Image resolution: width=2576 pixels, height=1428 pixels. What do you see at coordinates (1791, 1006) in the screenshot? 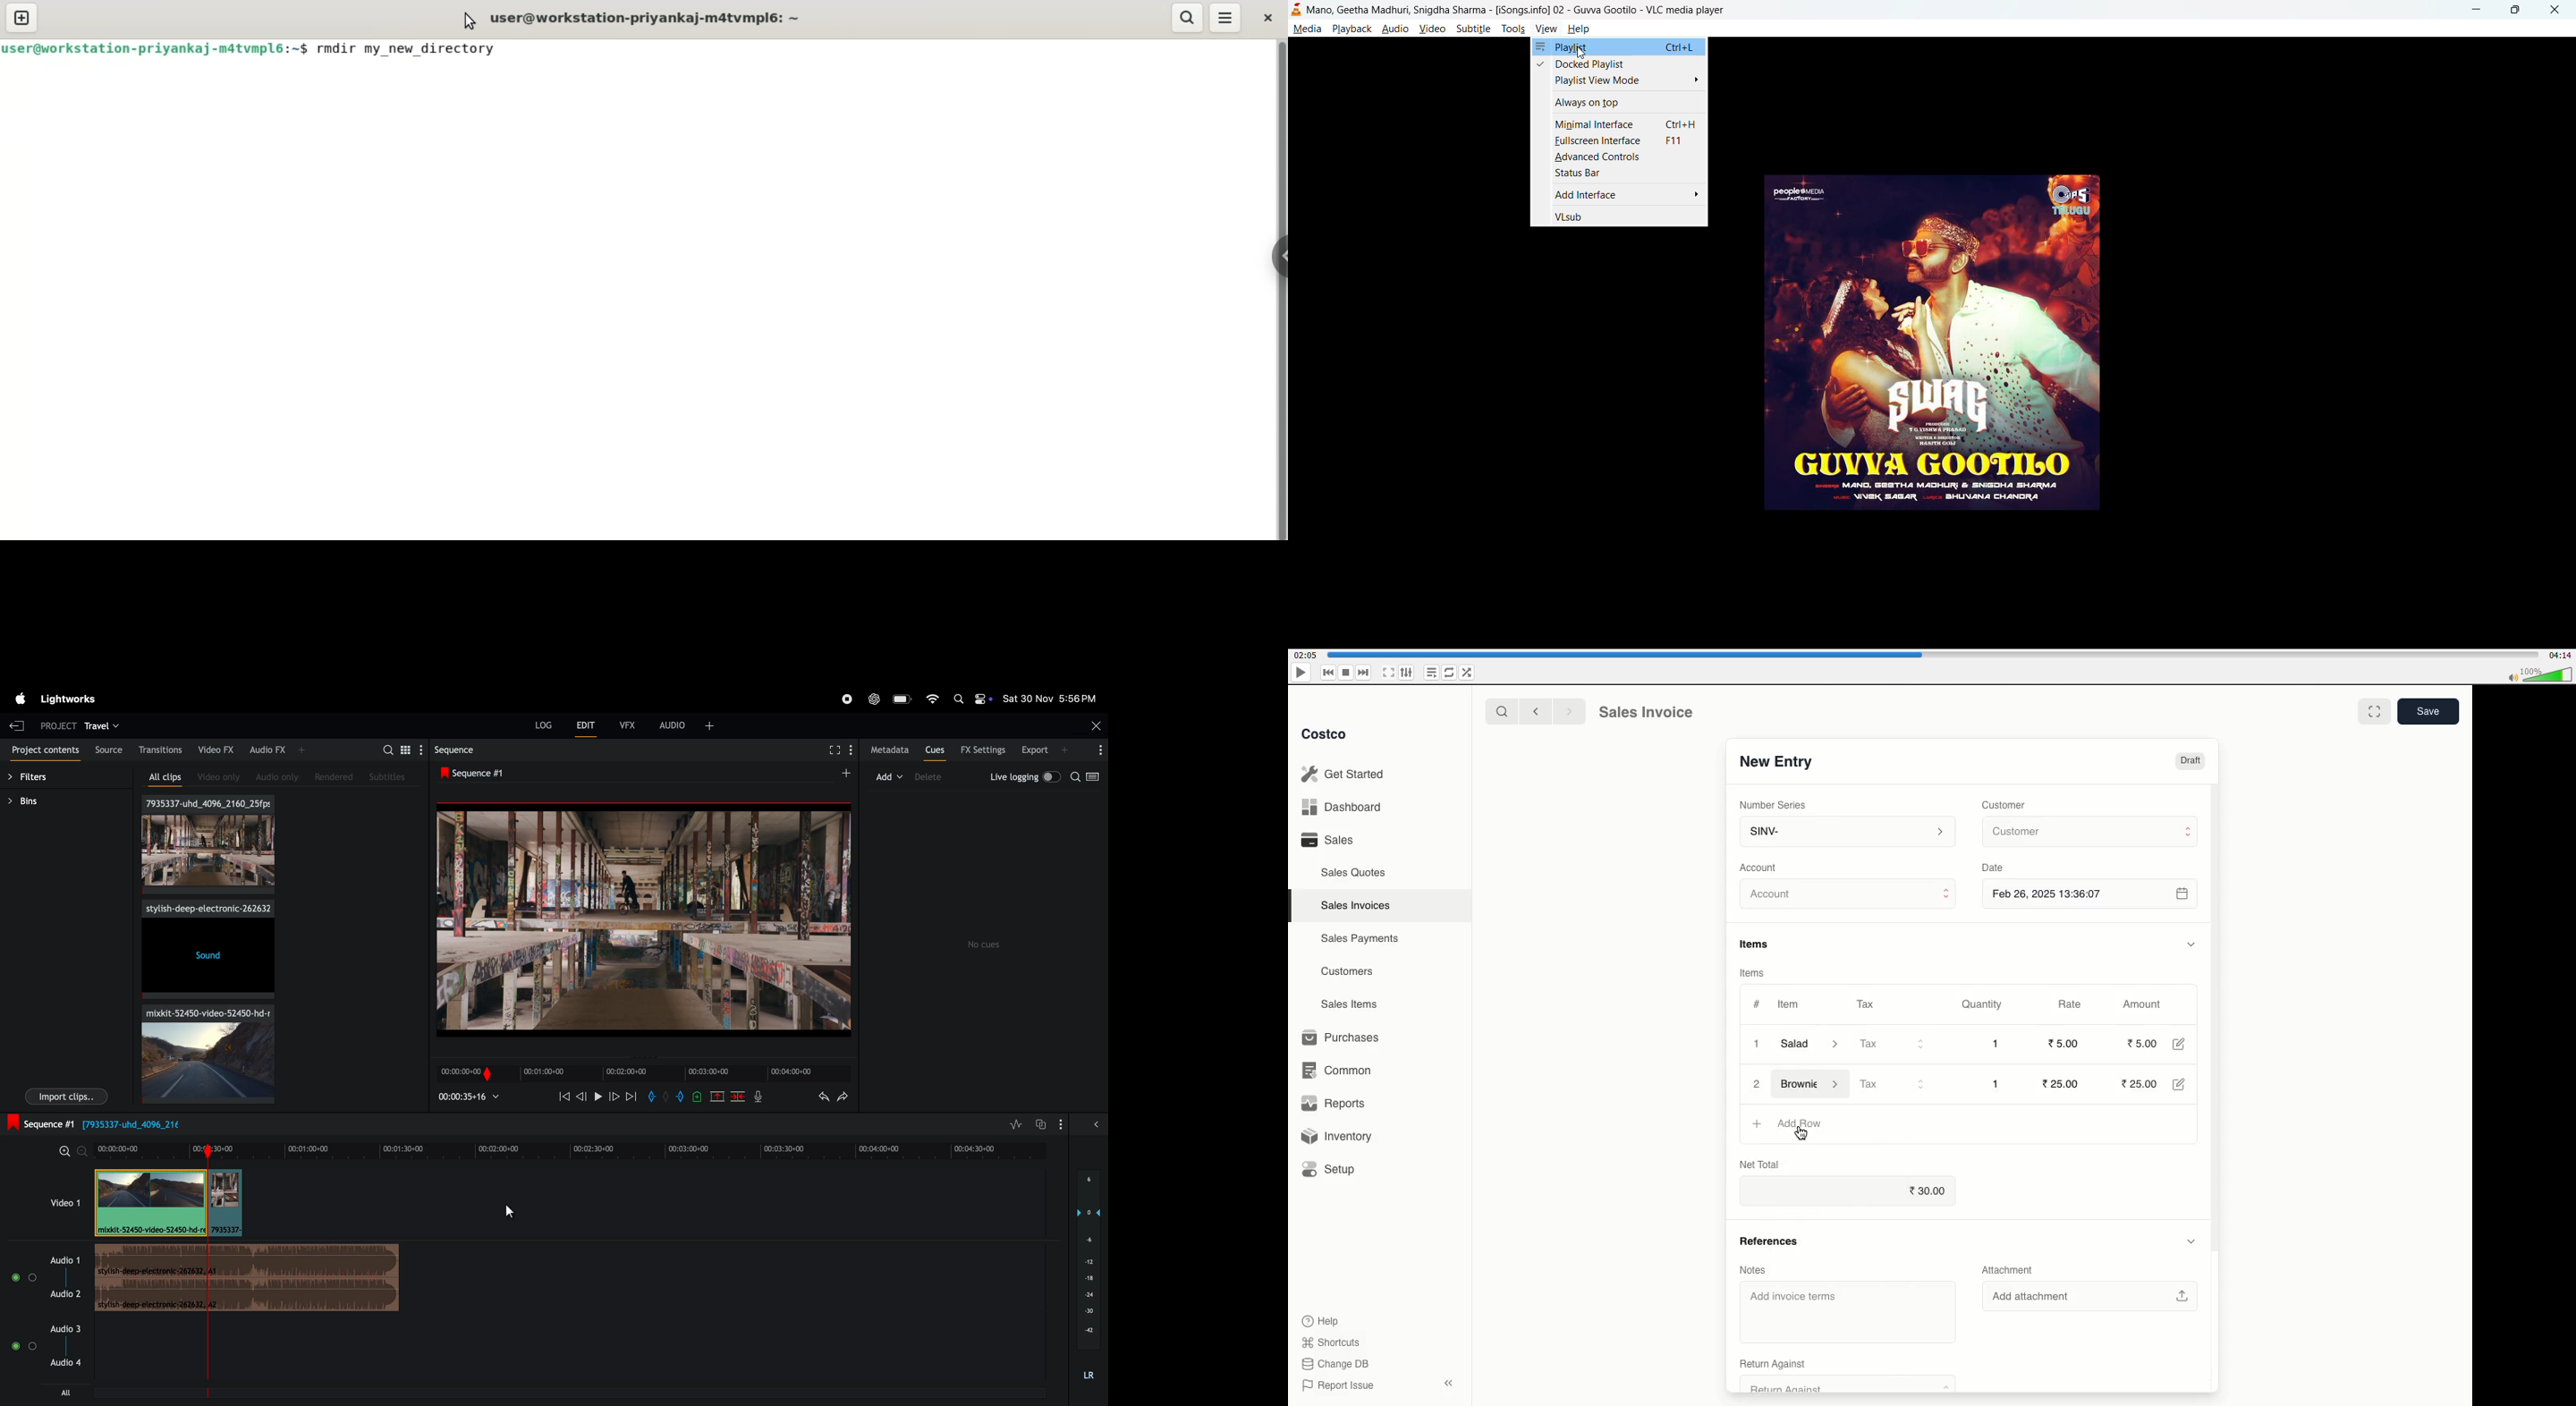
I see `Item` at bounding box center [1791, 1006].